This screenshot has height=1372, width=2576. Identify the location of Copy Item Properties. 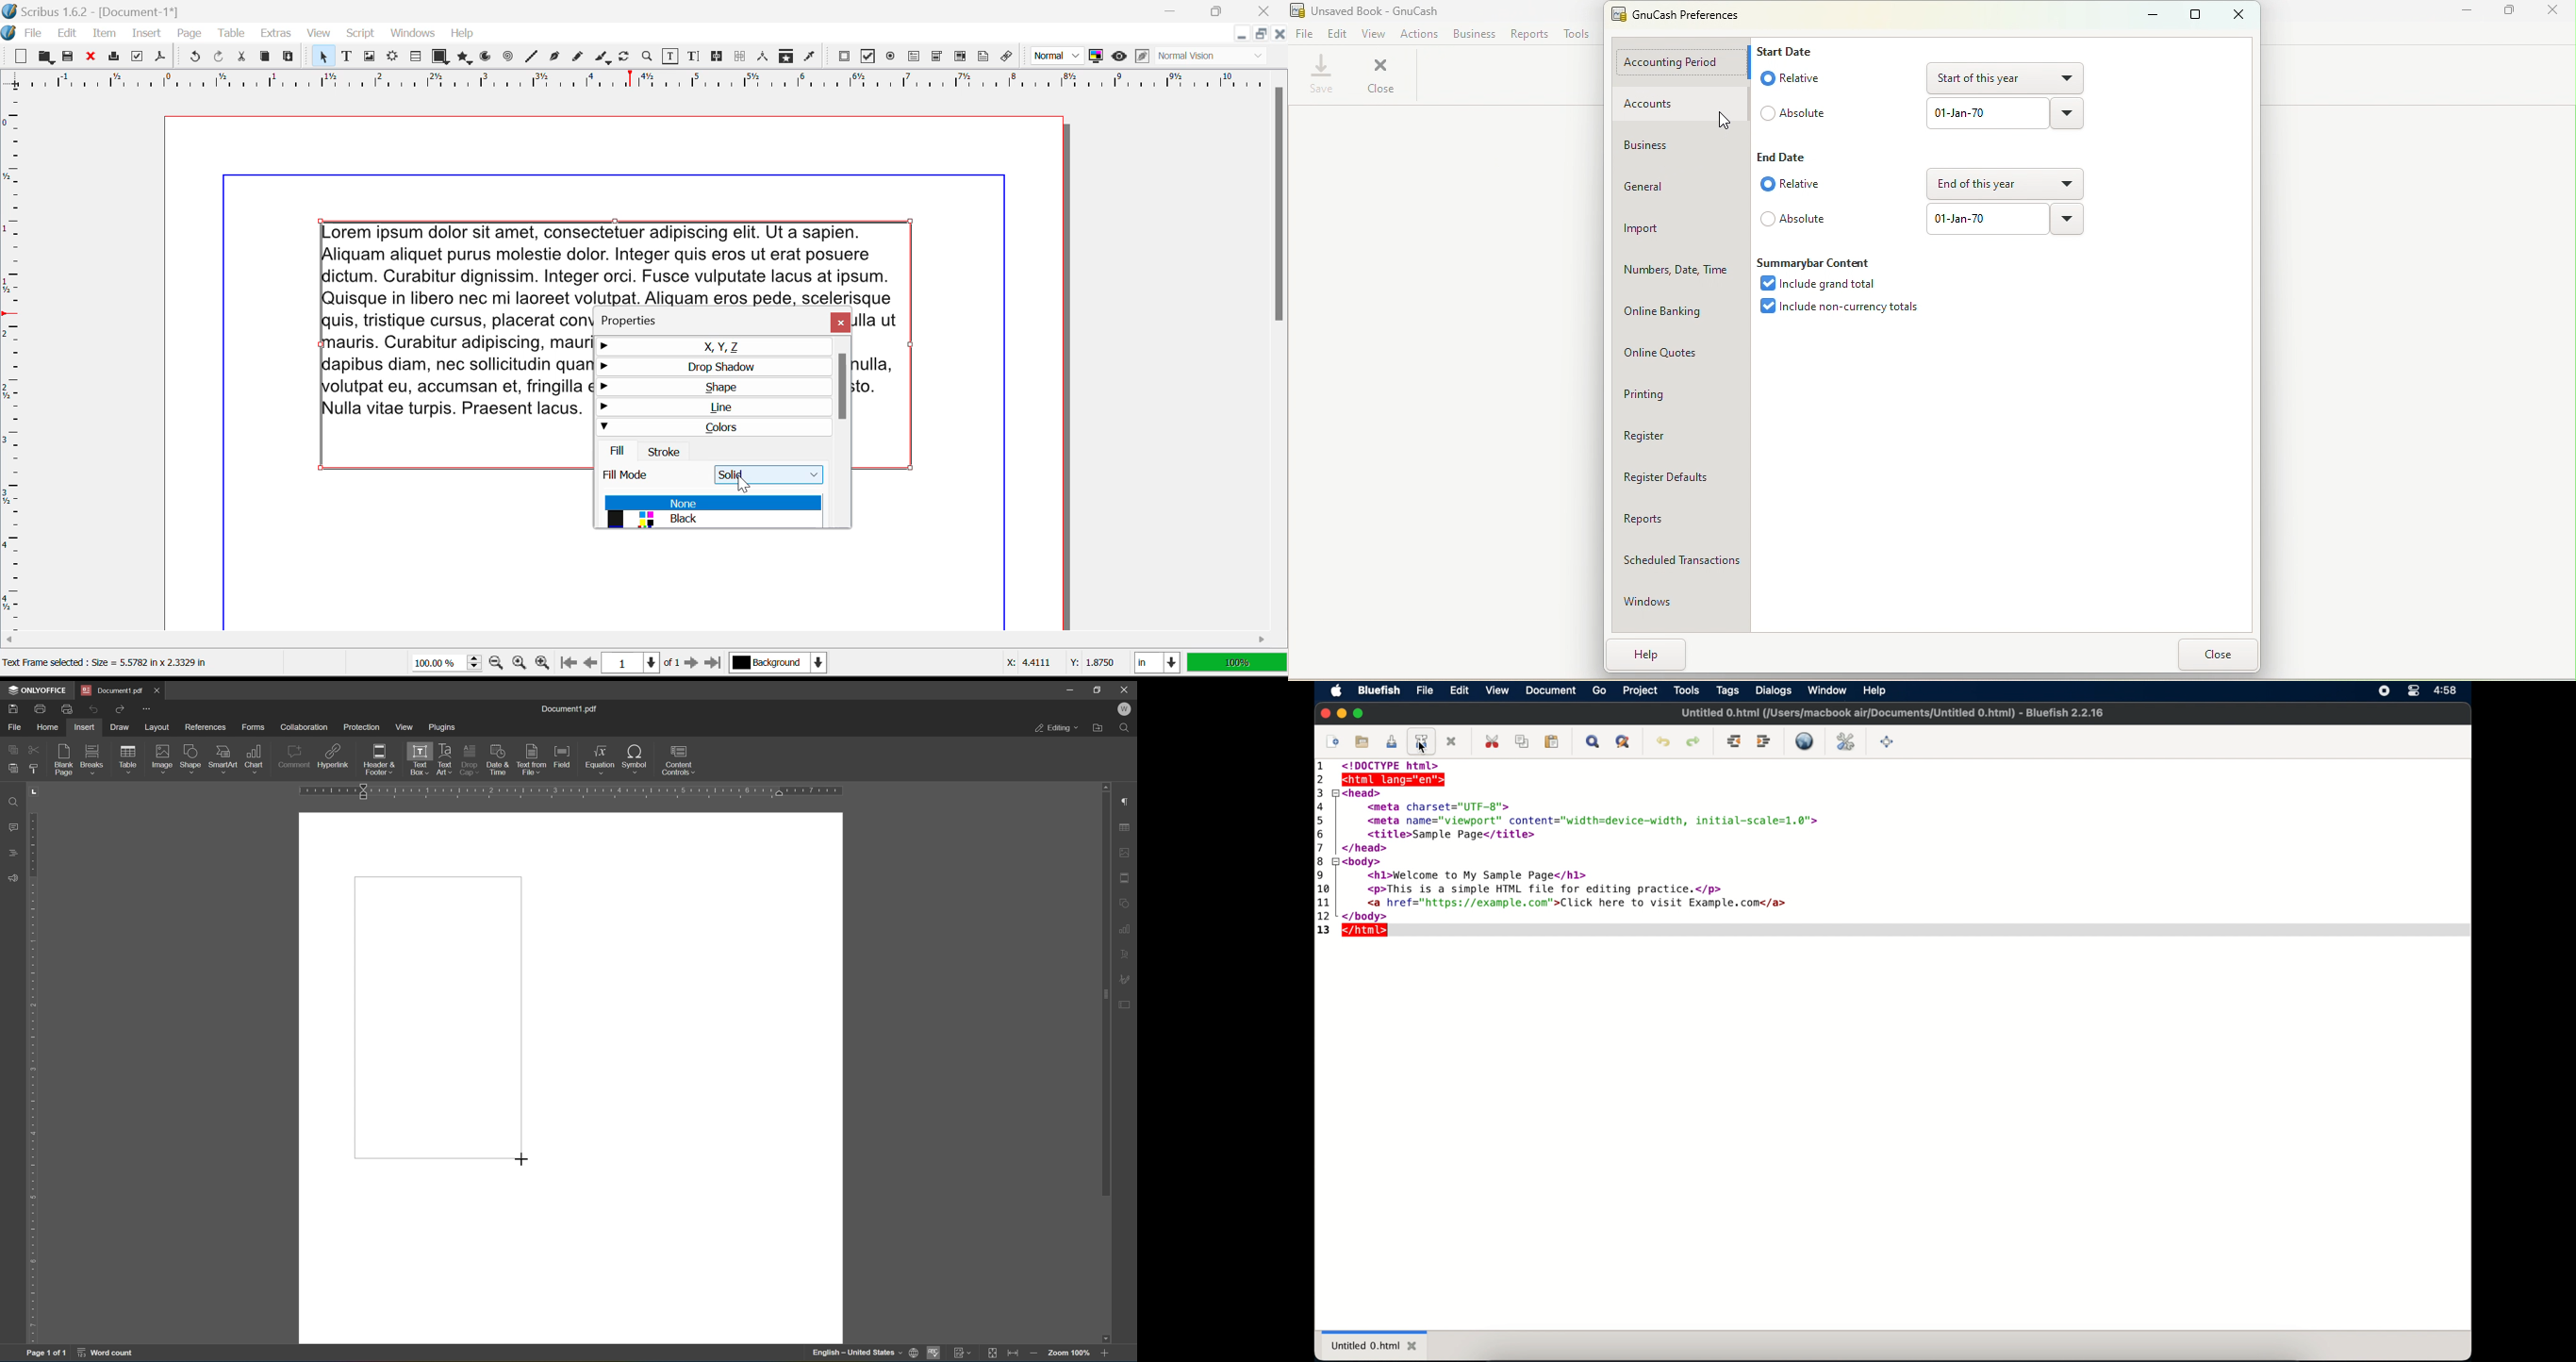
(786, 58).